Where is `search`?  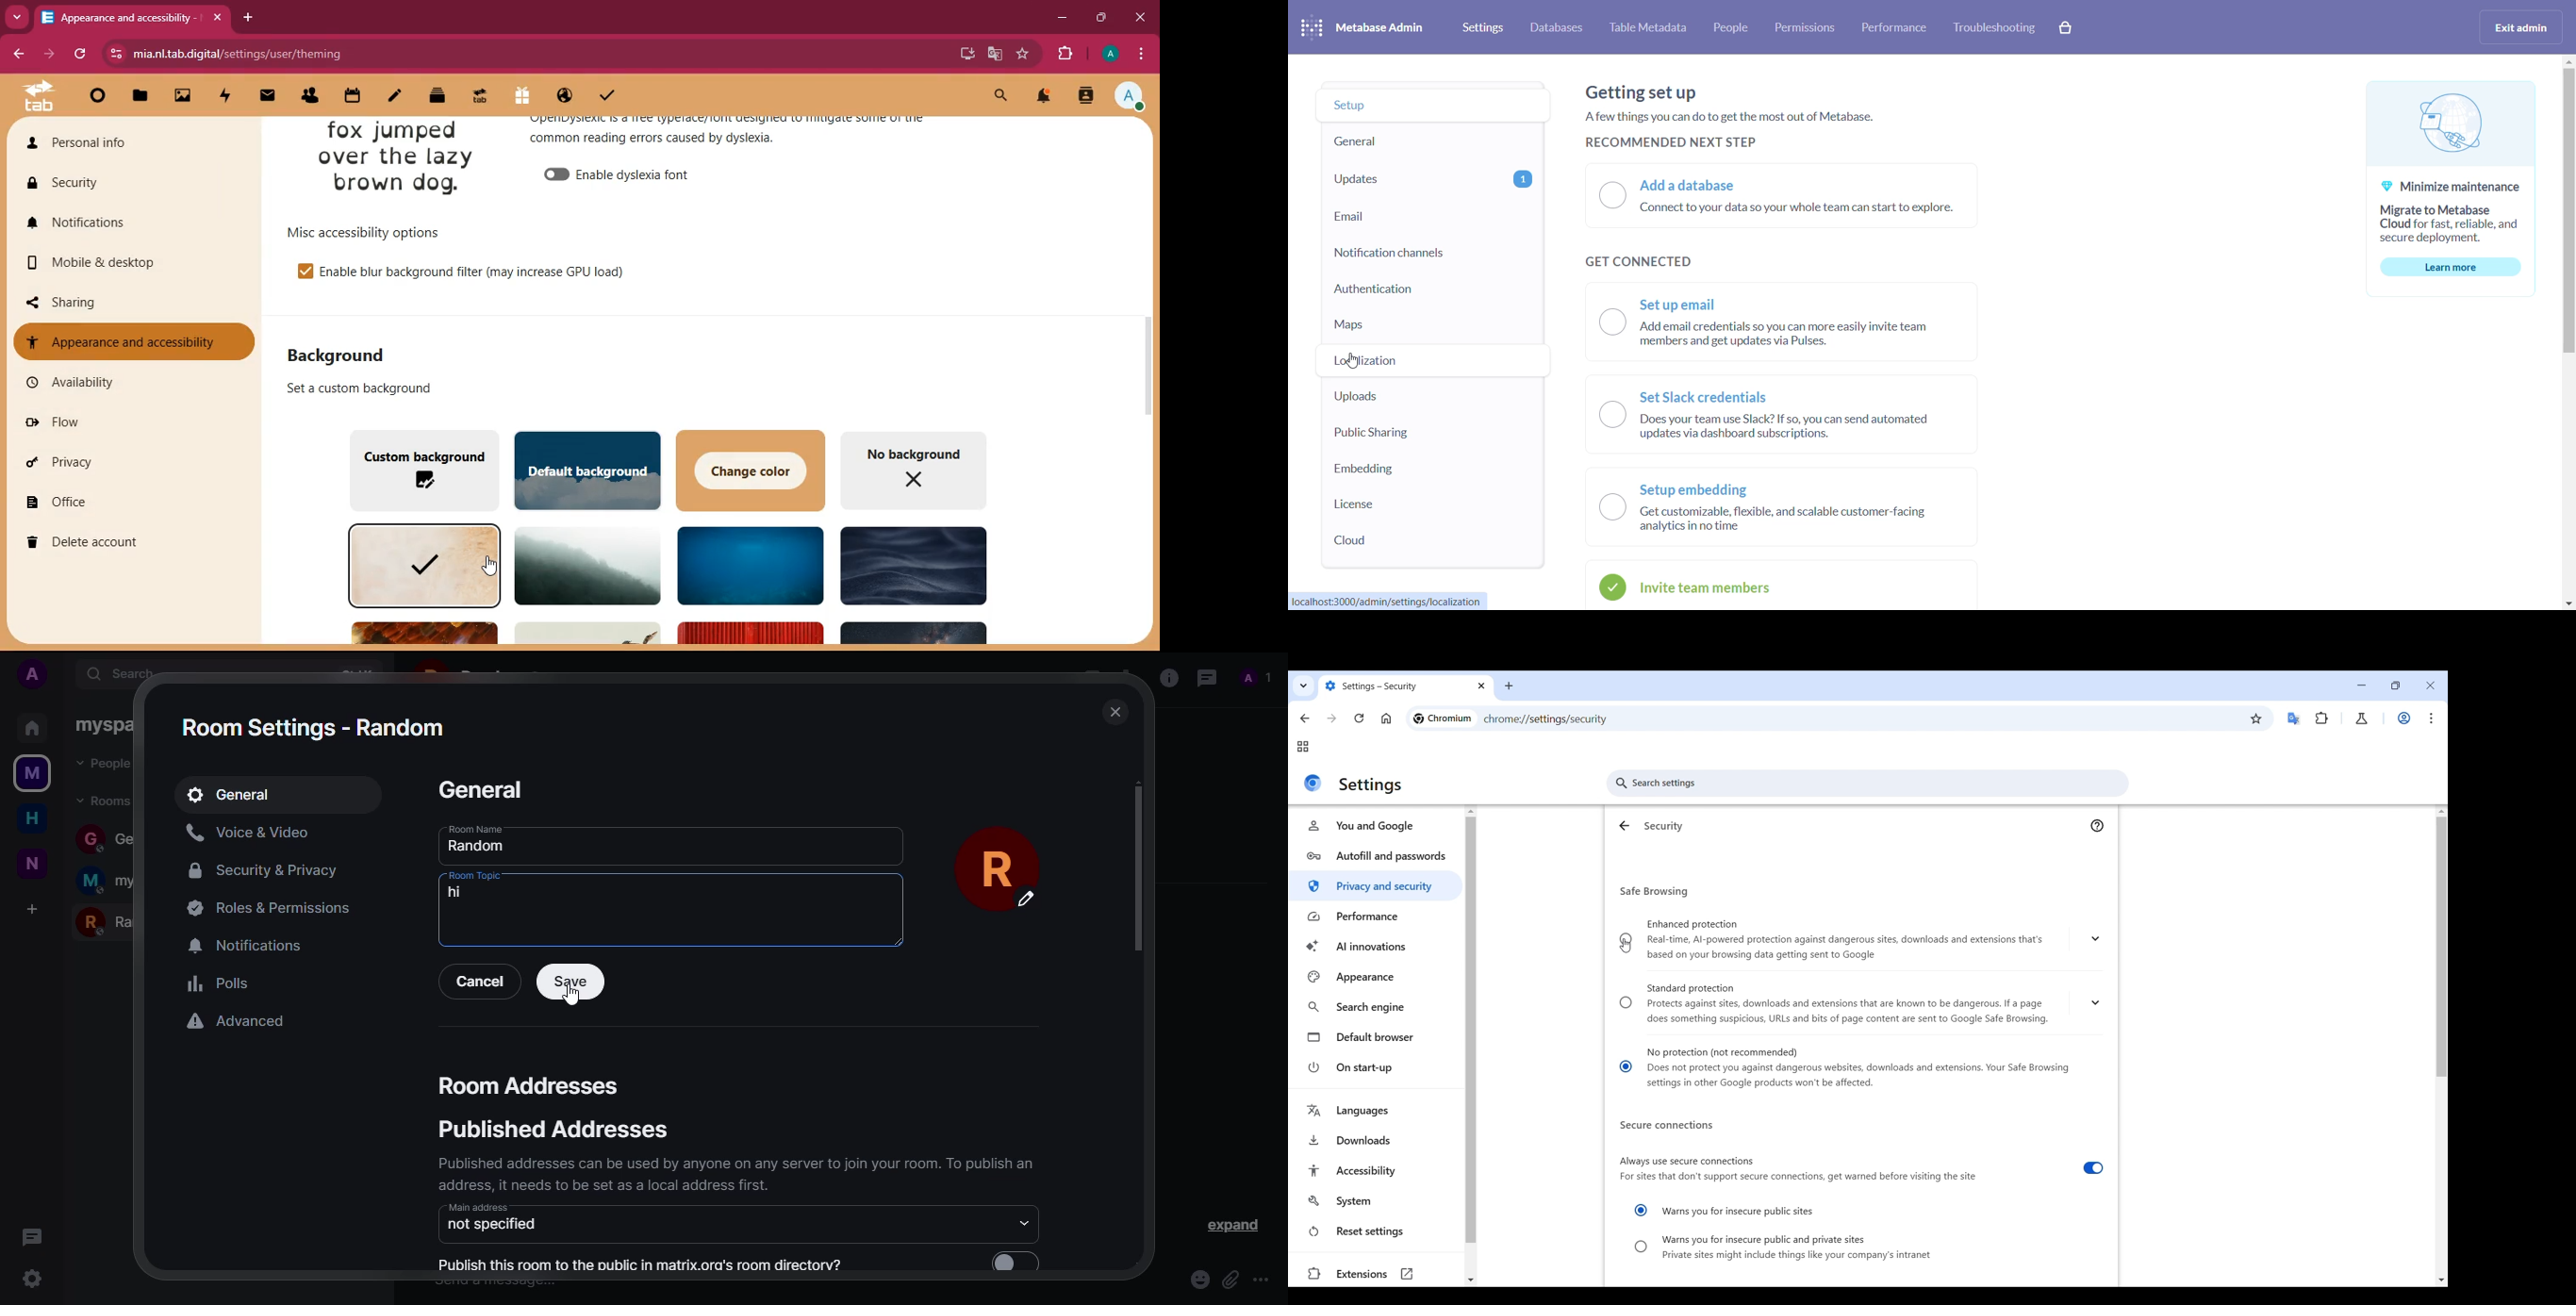
search is located at coordinates (130, 673).